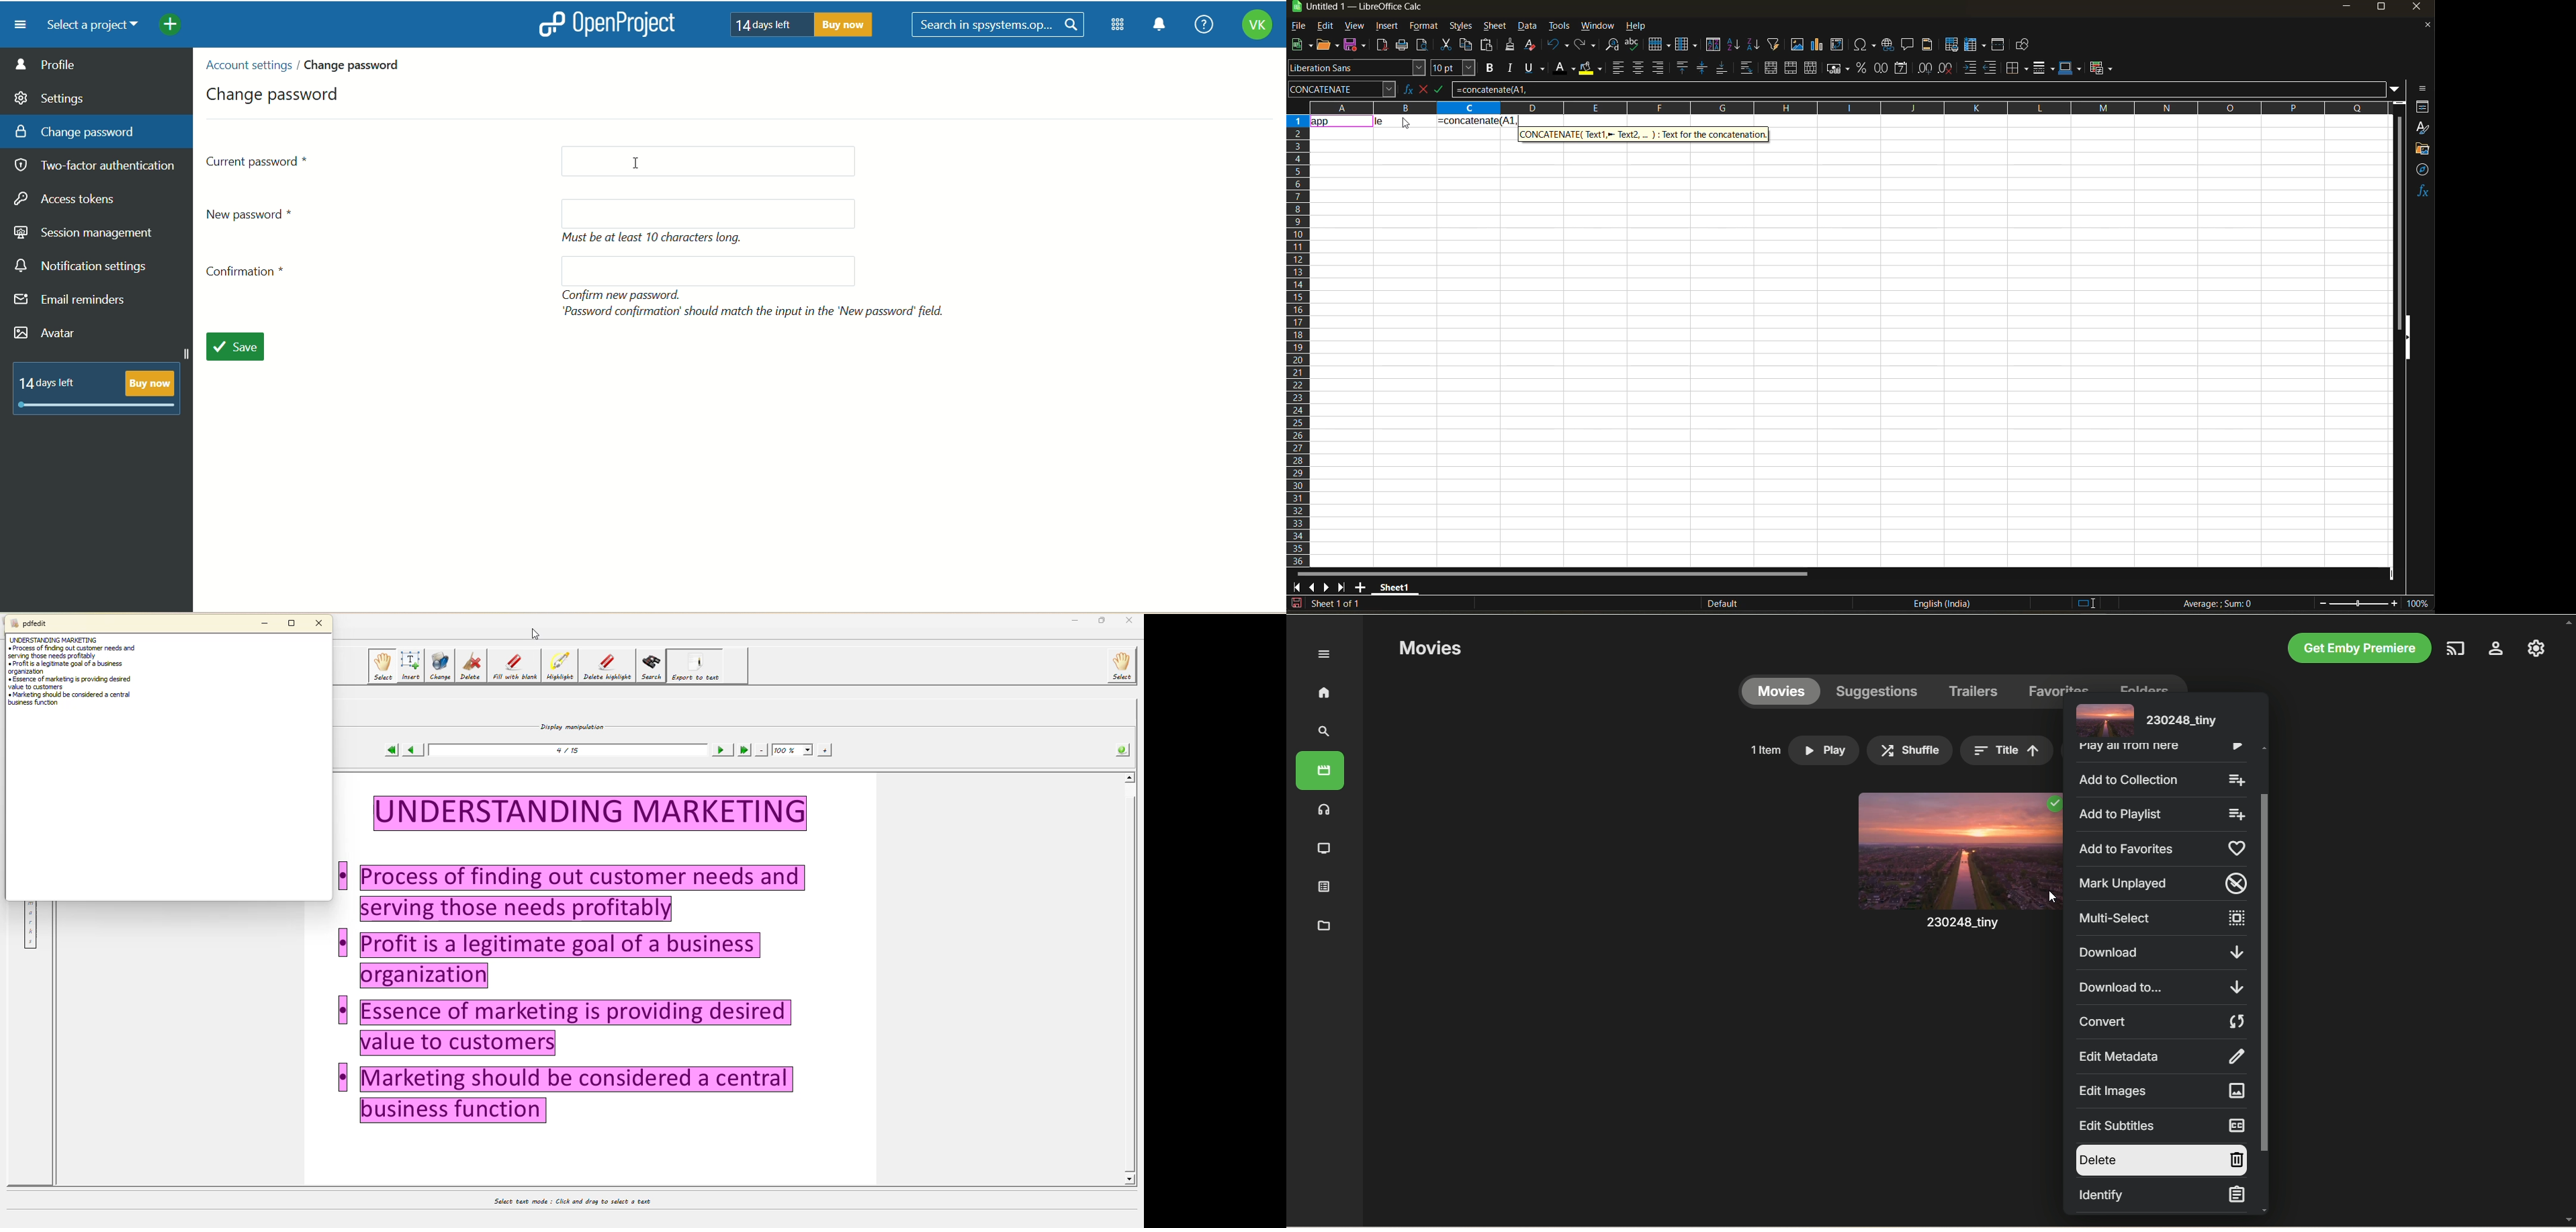 This screenshot has height=1232, width=2576. Describe the element at coordinates (1659, 68) in the screenshot. I see `align right` at that location.